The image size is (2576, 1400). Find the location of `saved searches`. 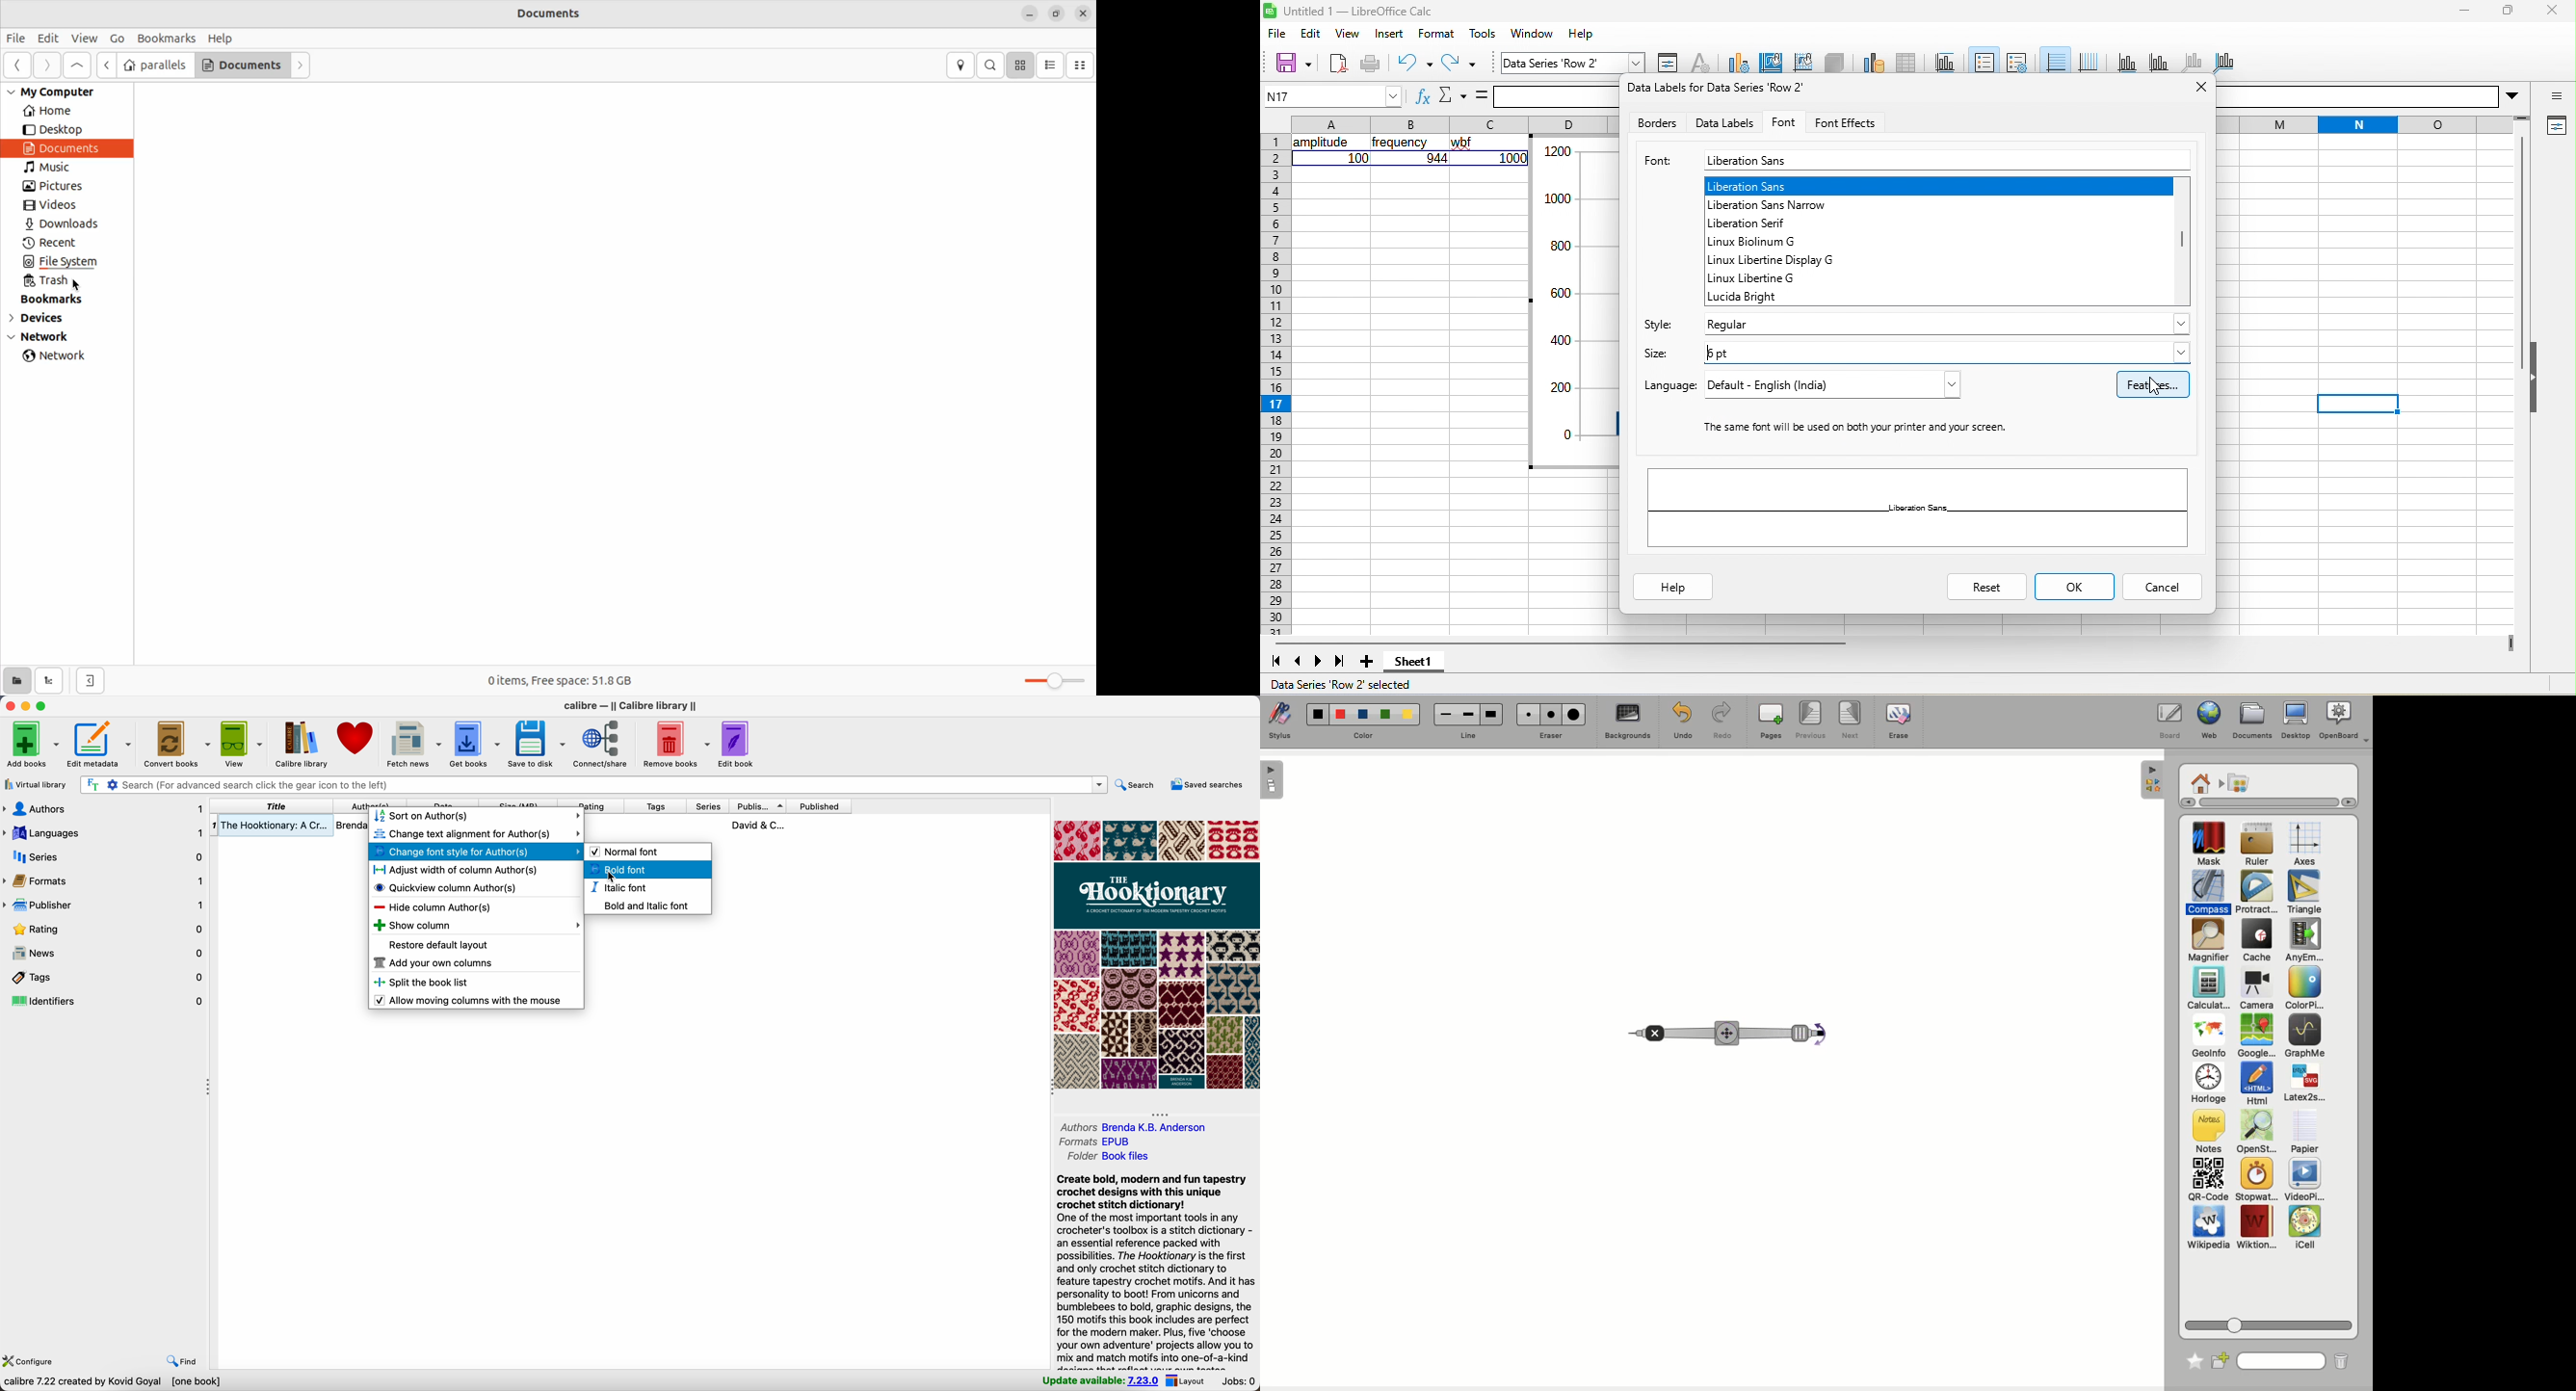

saved searches is located at coordinates (1209, 784).